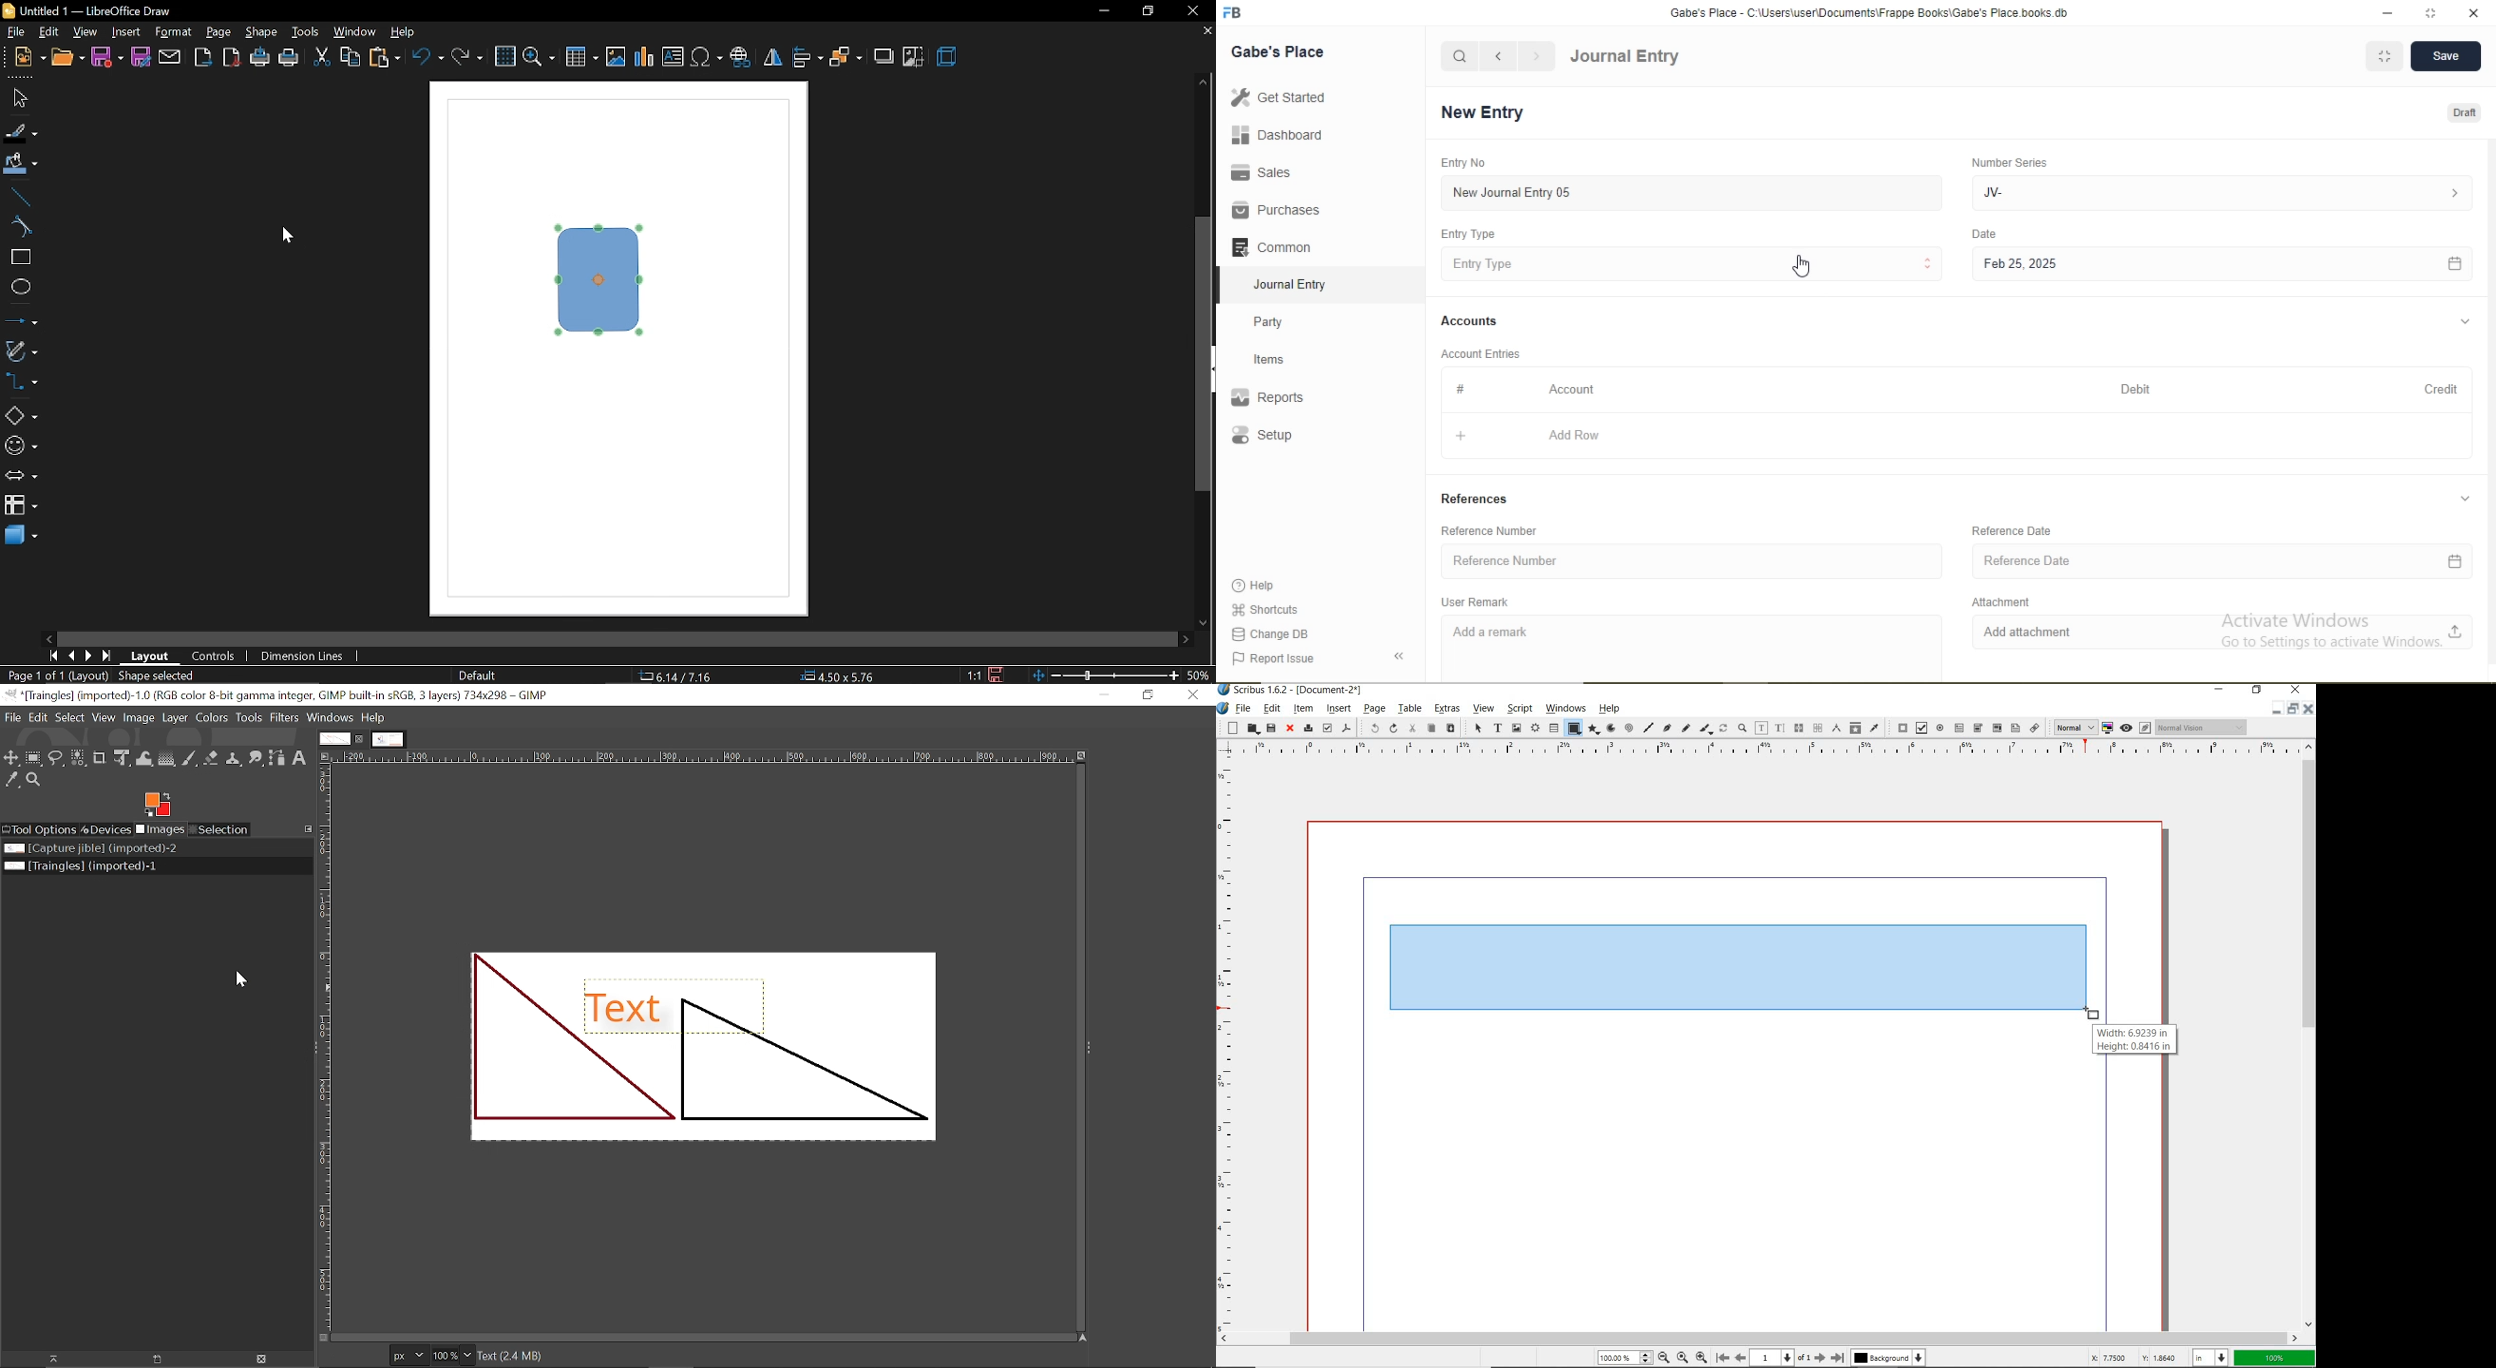 The width and height of the screenshot is (2520, 1372). What do you see at coordinates (233, 56) in the screenshot?
I see `export as pdf` at bounding box center [233, 56].